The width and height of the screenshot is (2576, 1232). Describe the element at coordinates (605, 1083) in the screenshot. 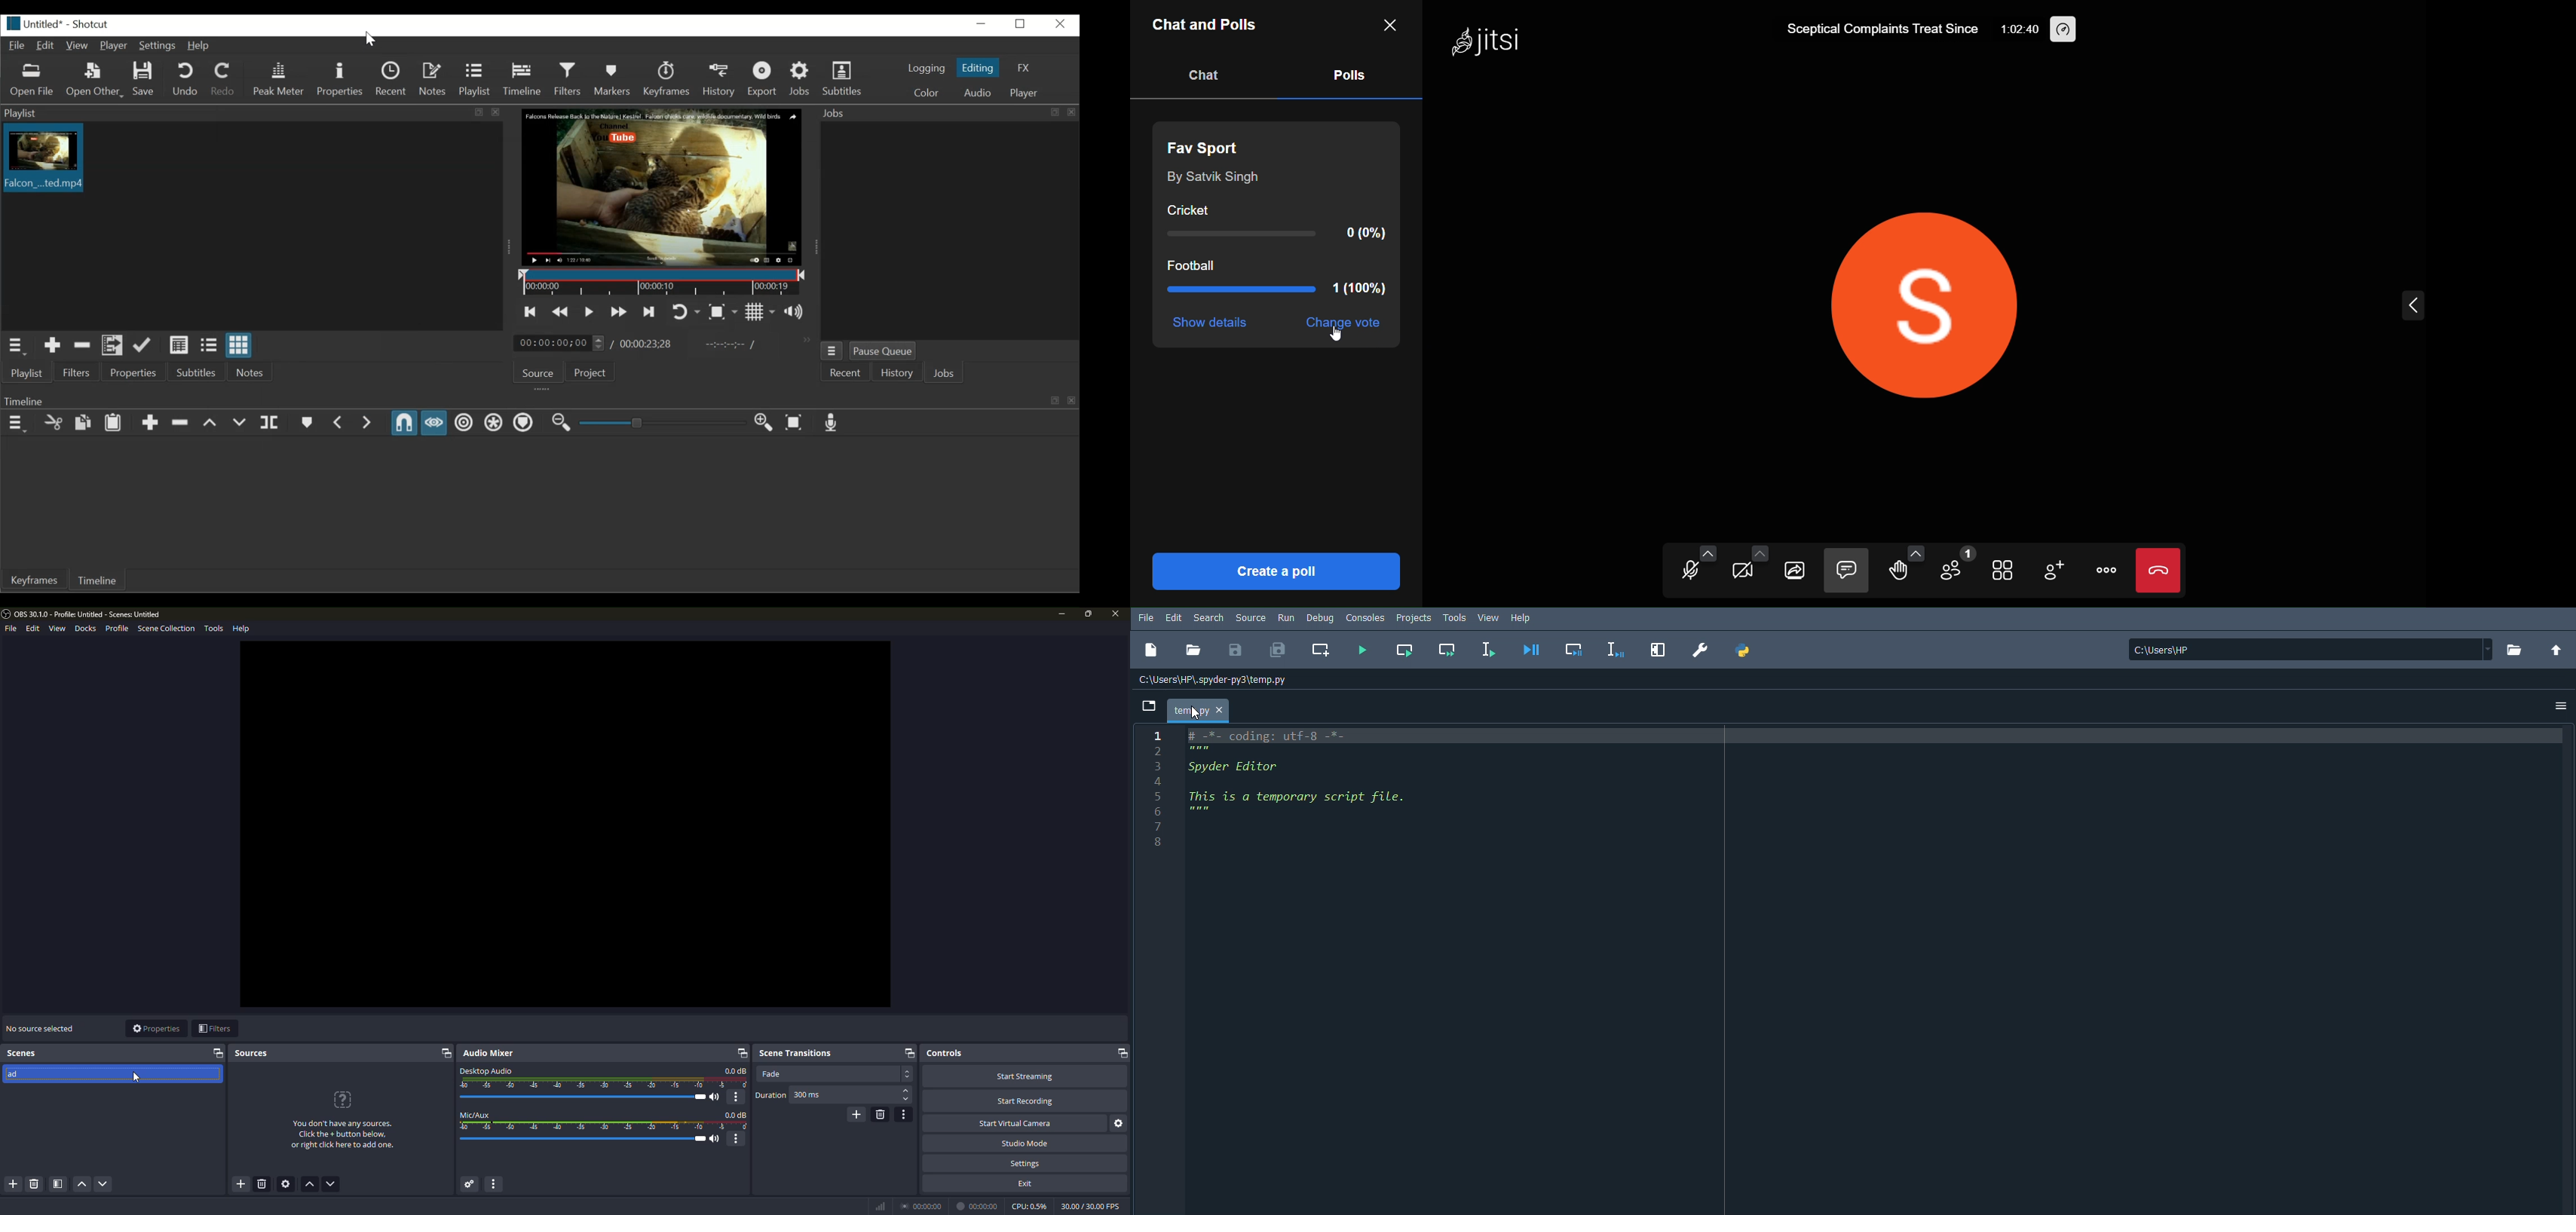

I see `audio range` at that location.